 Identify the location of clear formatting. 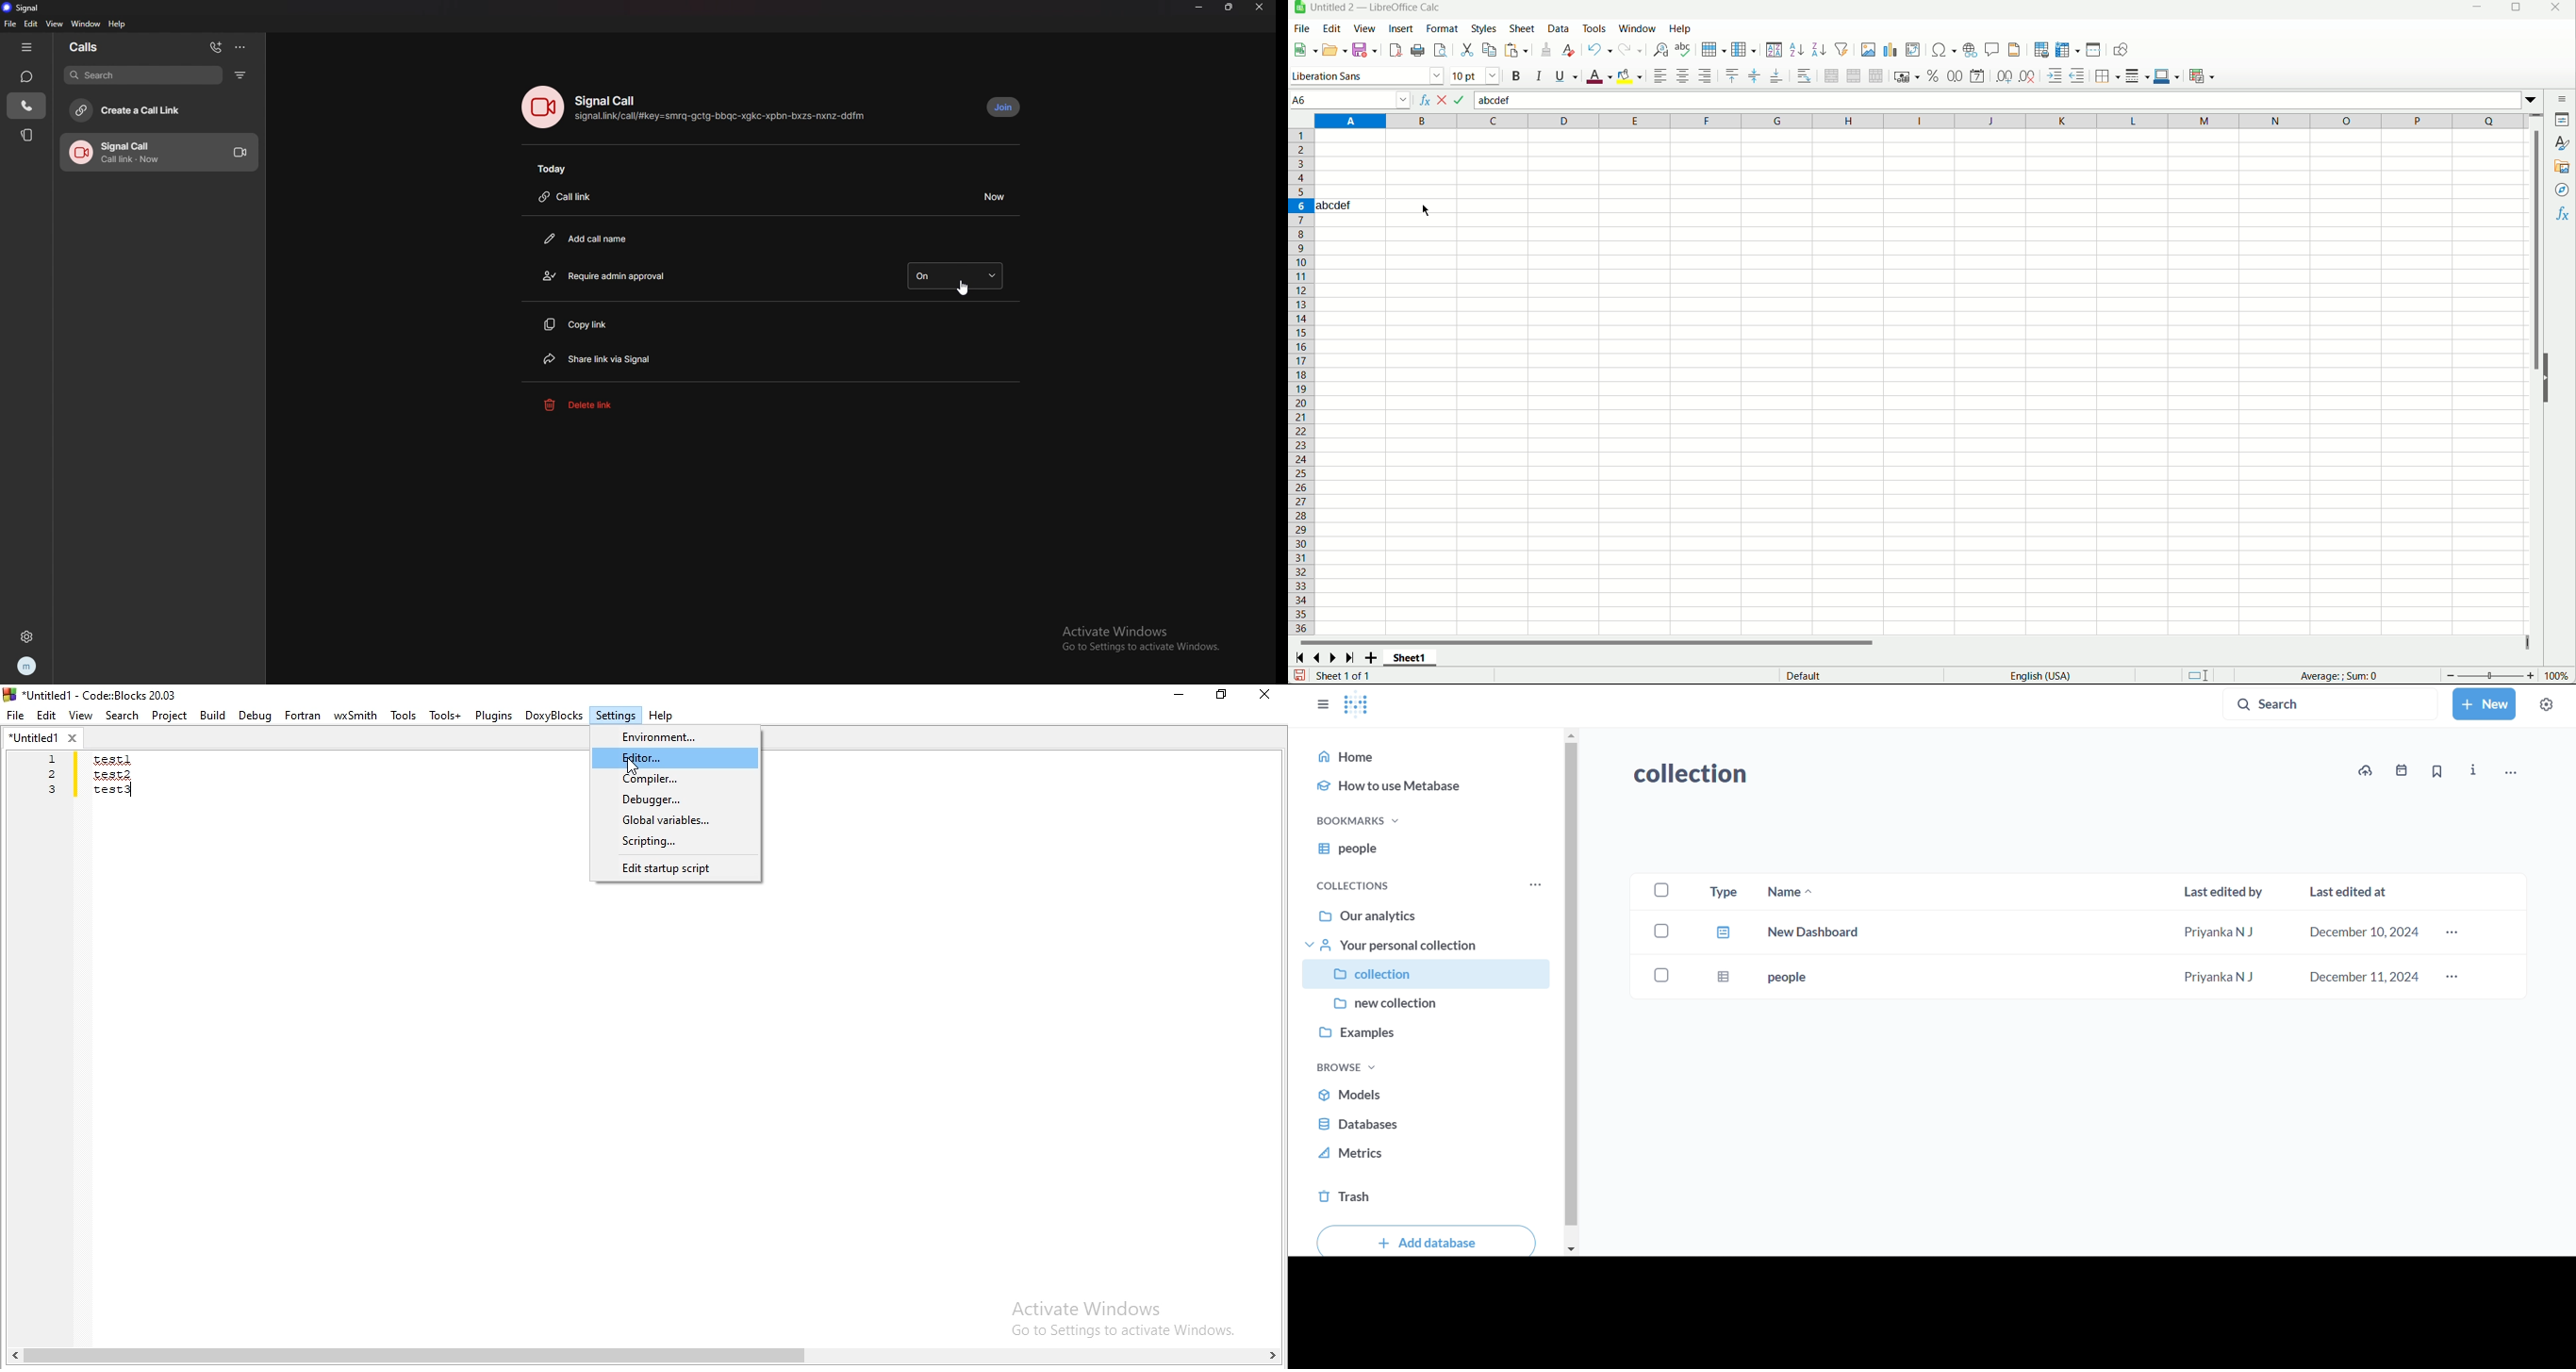
(1570, 50).